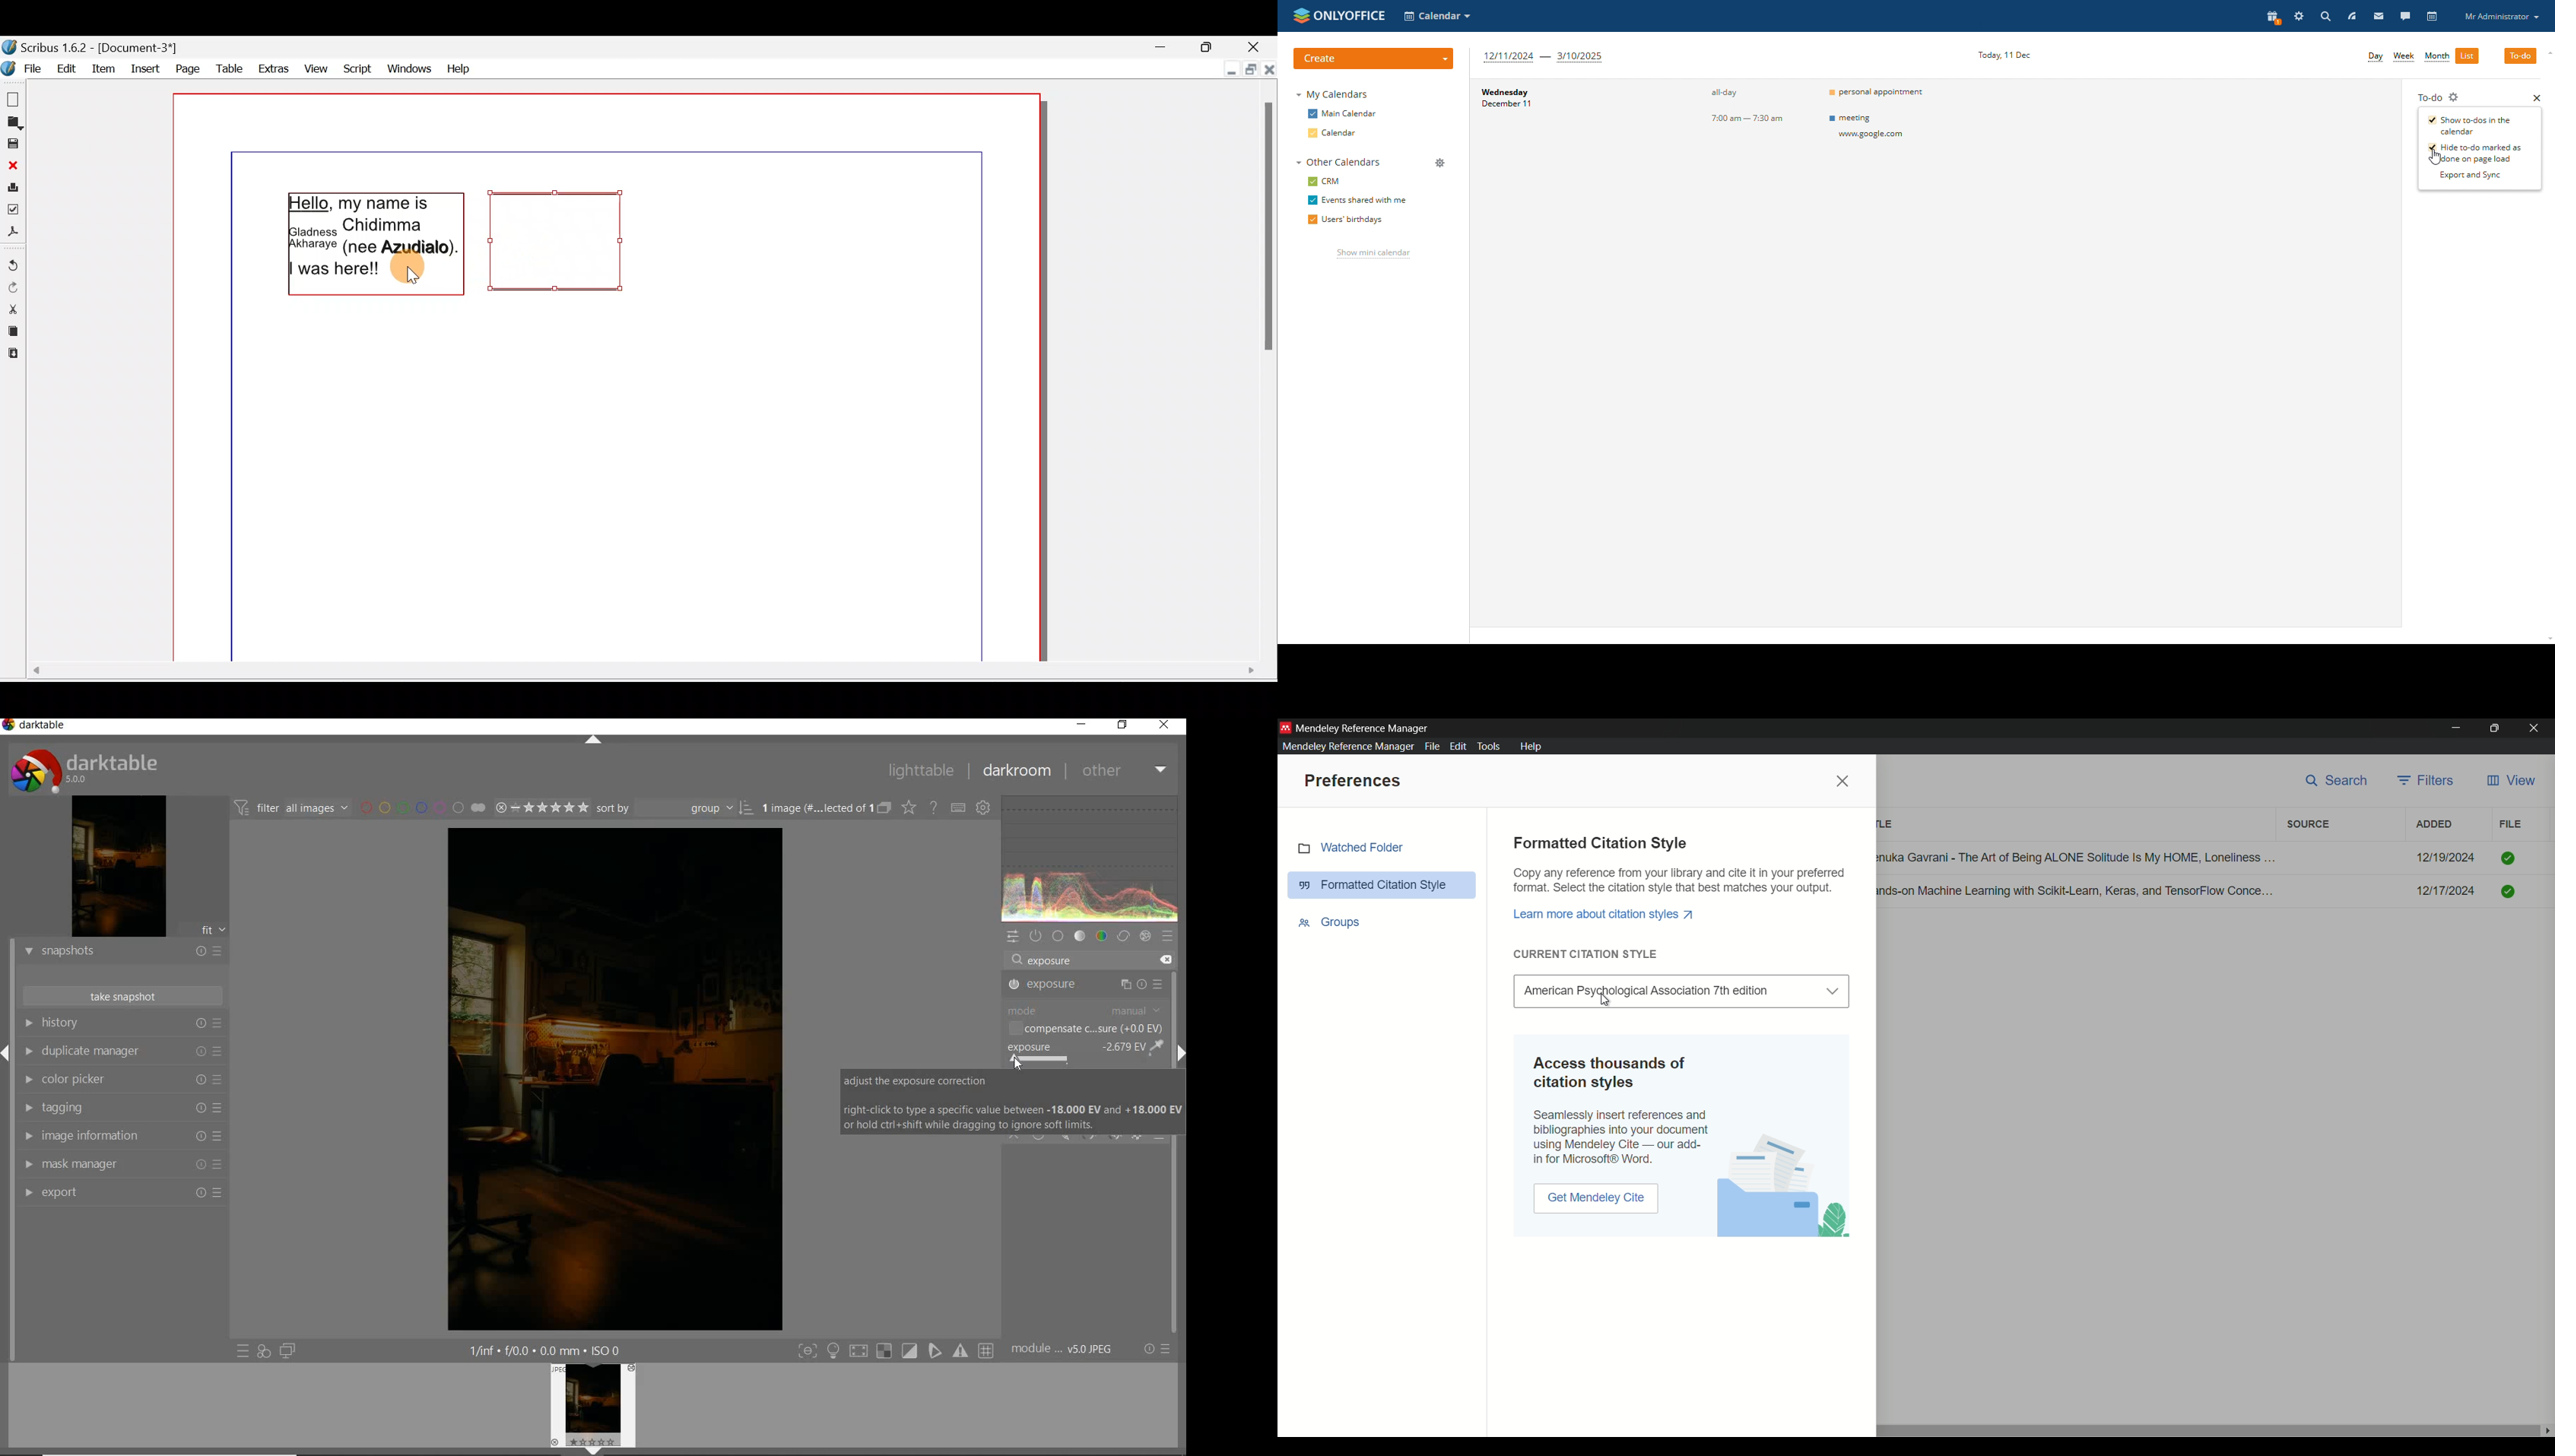 Image resolution: width=2576 pixels, height=1456 pixels. Describe the element at coordinates (542, 809) in the screenshot. I see `range rating of selected images` at that location.